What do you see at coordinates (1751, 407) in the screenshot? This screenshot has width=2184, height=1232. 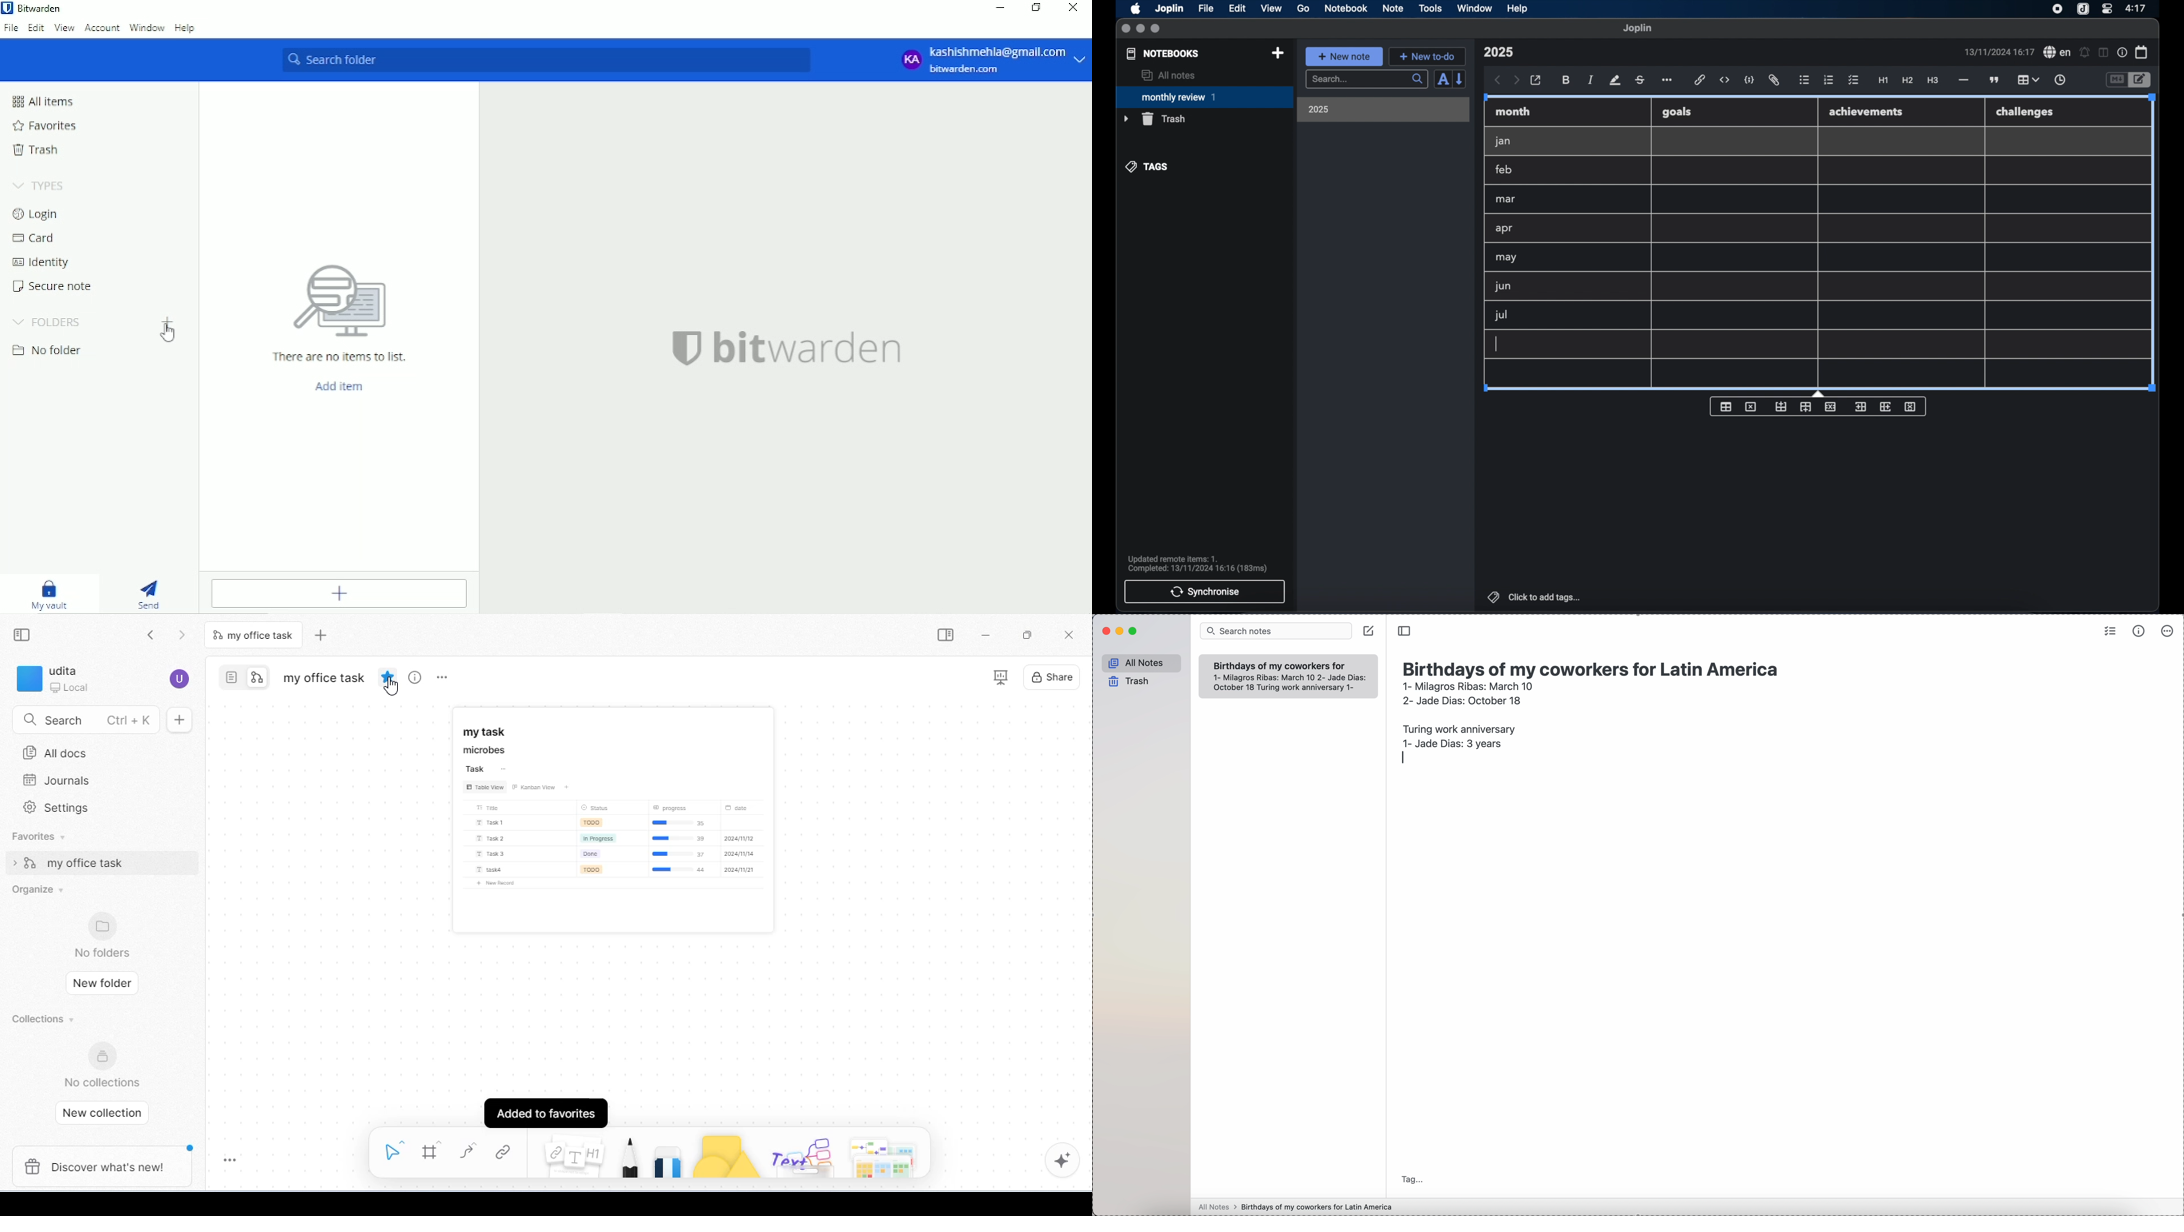 I see `delete table` at bounding box center [1751, 407].